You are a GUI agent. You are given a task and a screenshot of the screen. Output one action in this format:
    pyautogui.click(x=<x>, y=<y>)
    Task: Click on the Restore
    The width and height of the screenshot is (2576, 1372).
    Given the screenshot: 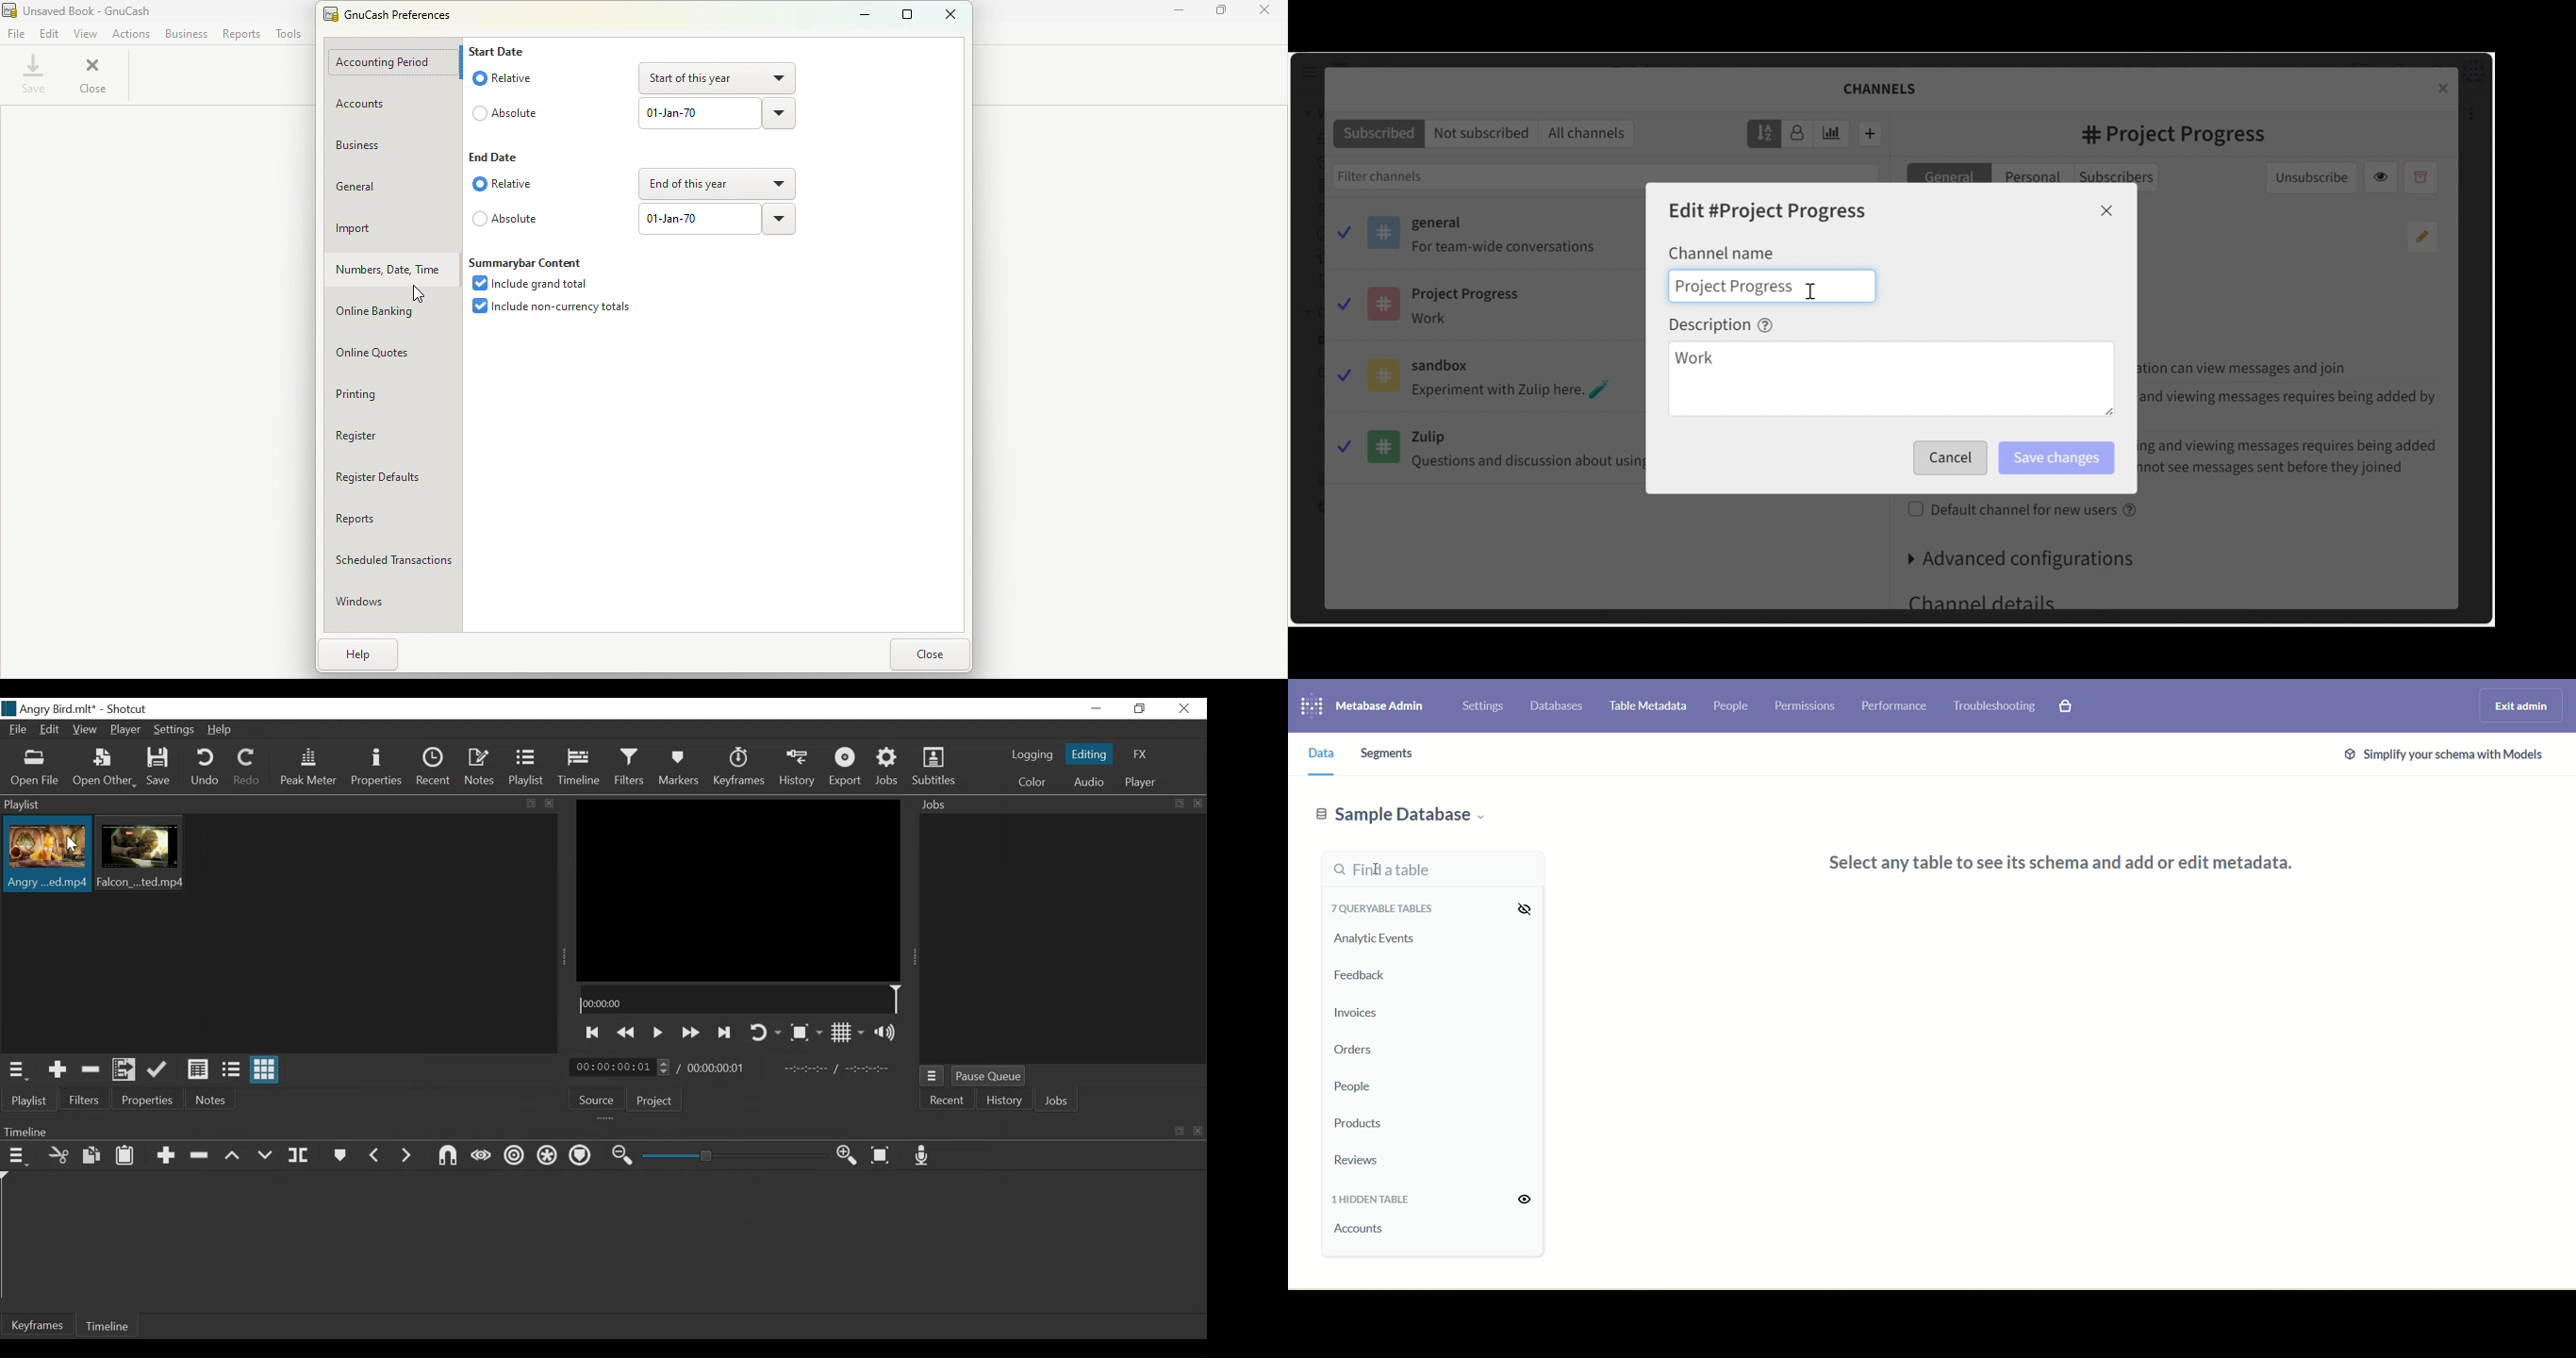 What is the action you would take?
    pyautogui.click(x=1138, y=708)
    